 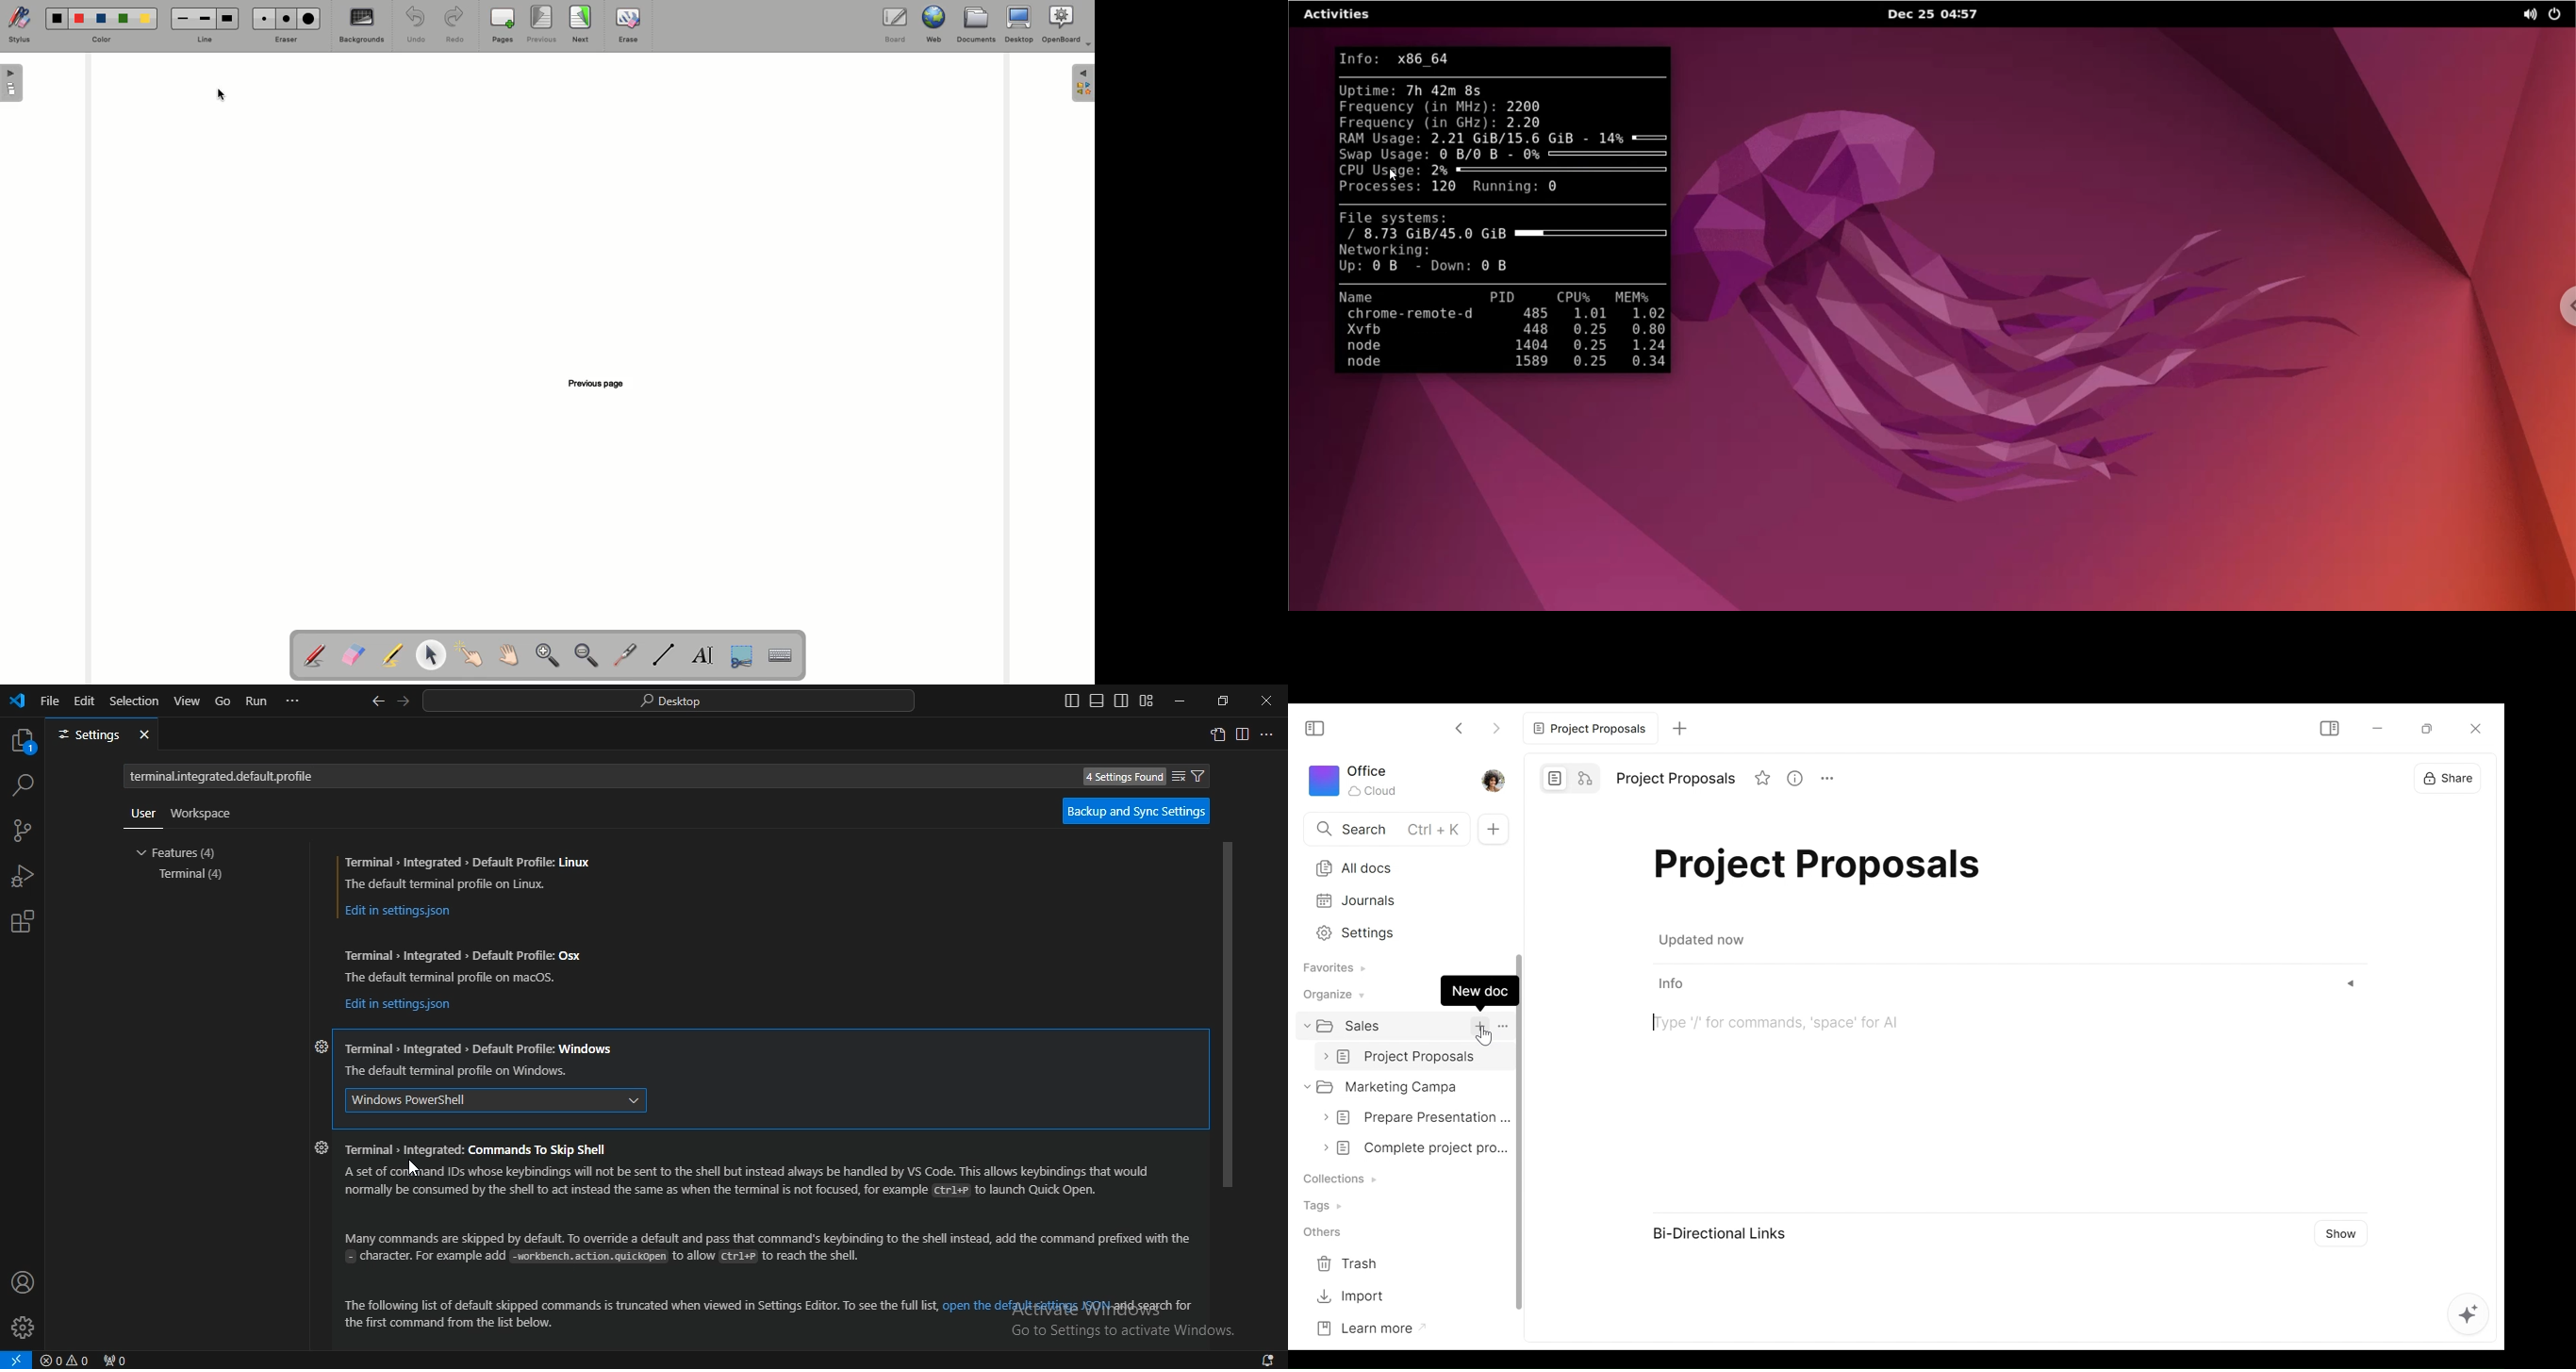 What do you see at coordinates (469, 654) in the screenshot?
I see `Interact with items` at bounding box center [469, 654].